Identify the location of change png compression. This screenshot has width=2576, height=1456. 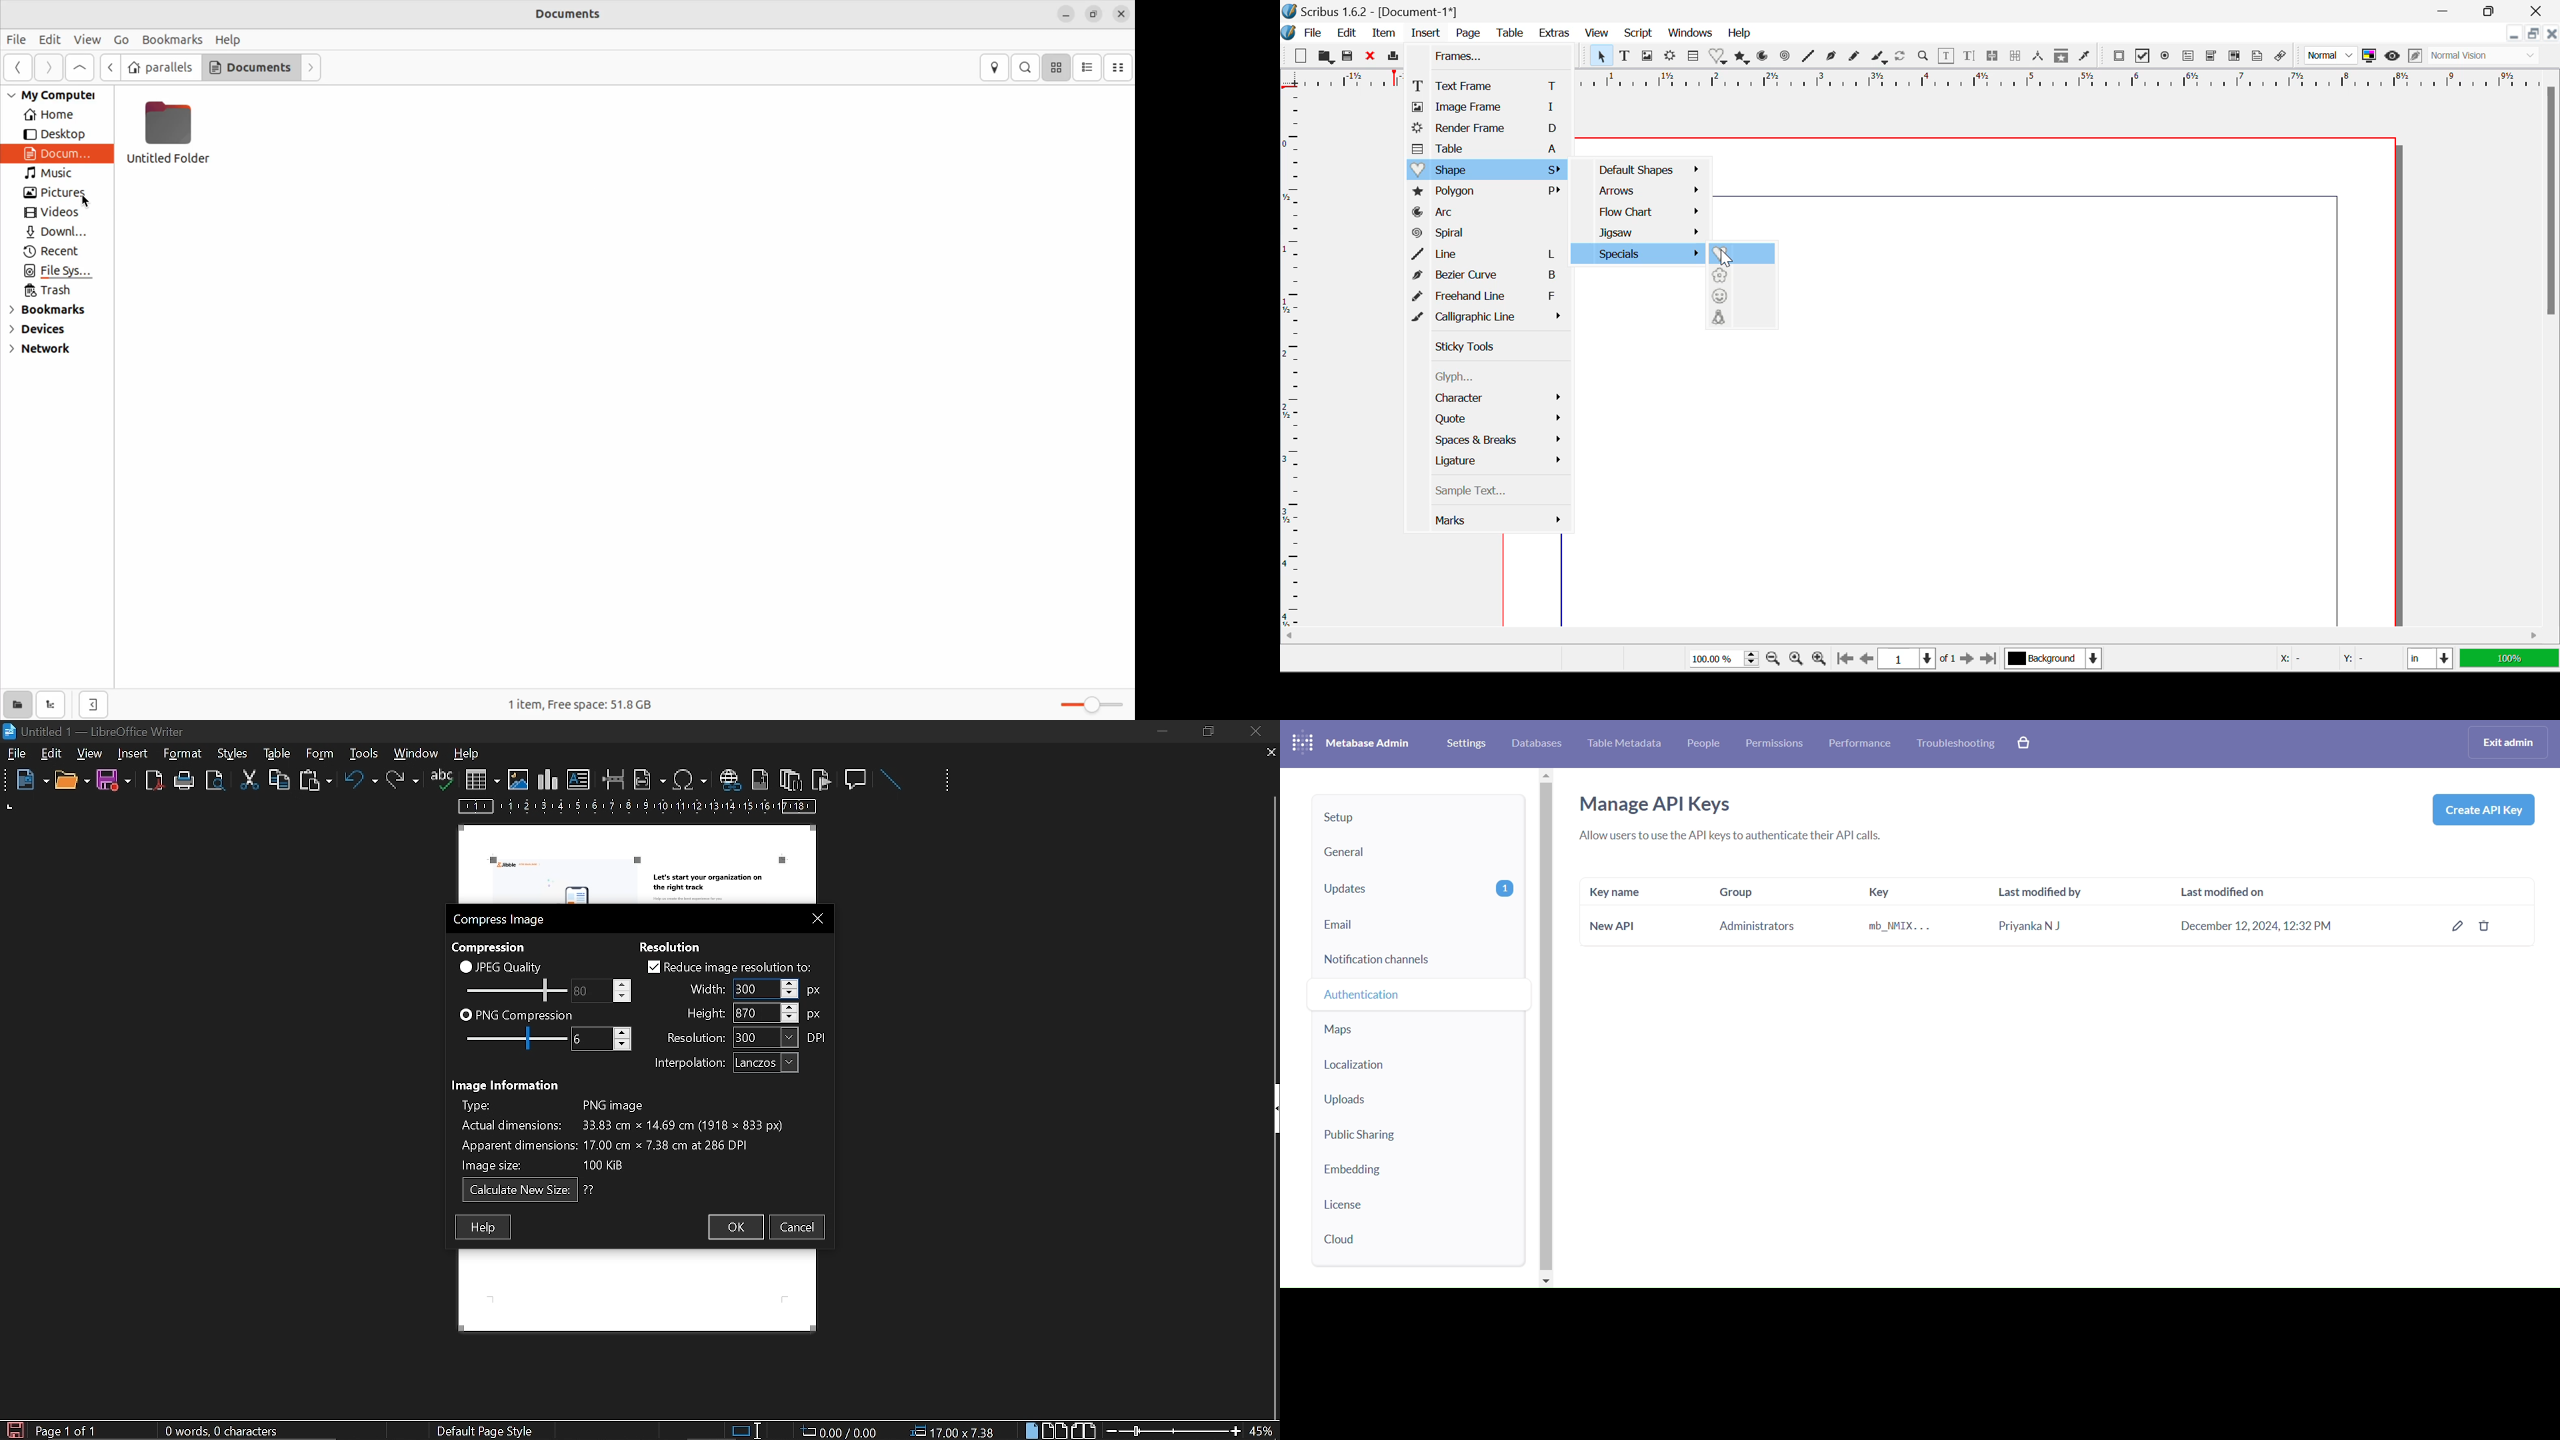
(601, 1039).